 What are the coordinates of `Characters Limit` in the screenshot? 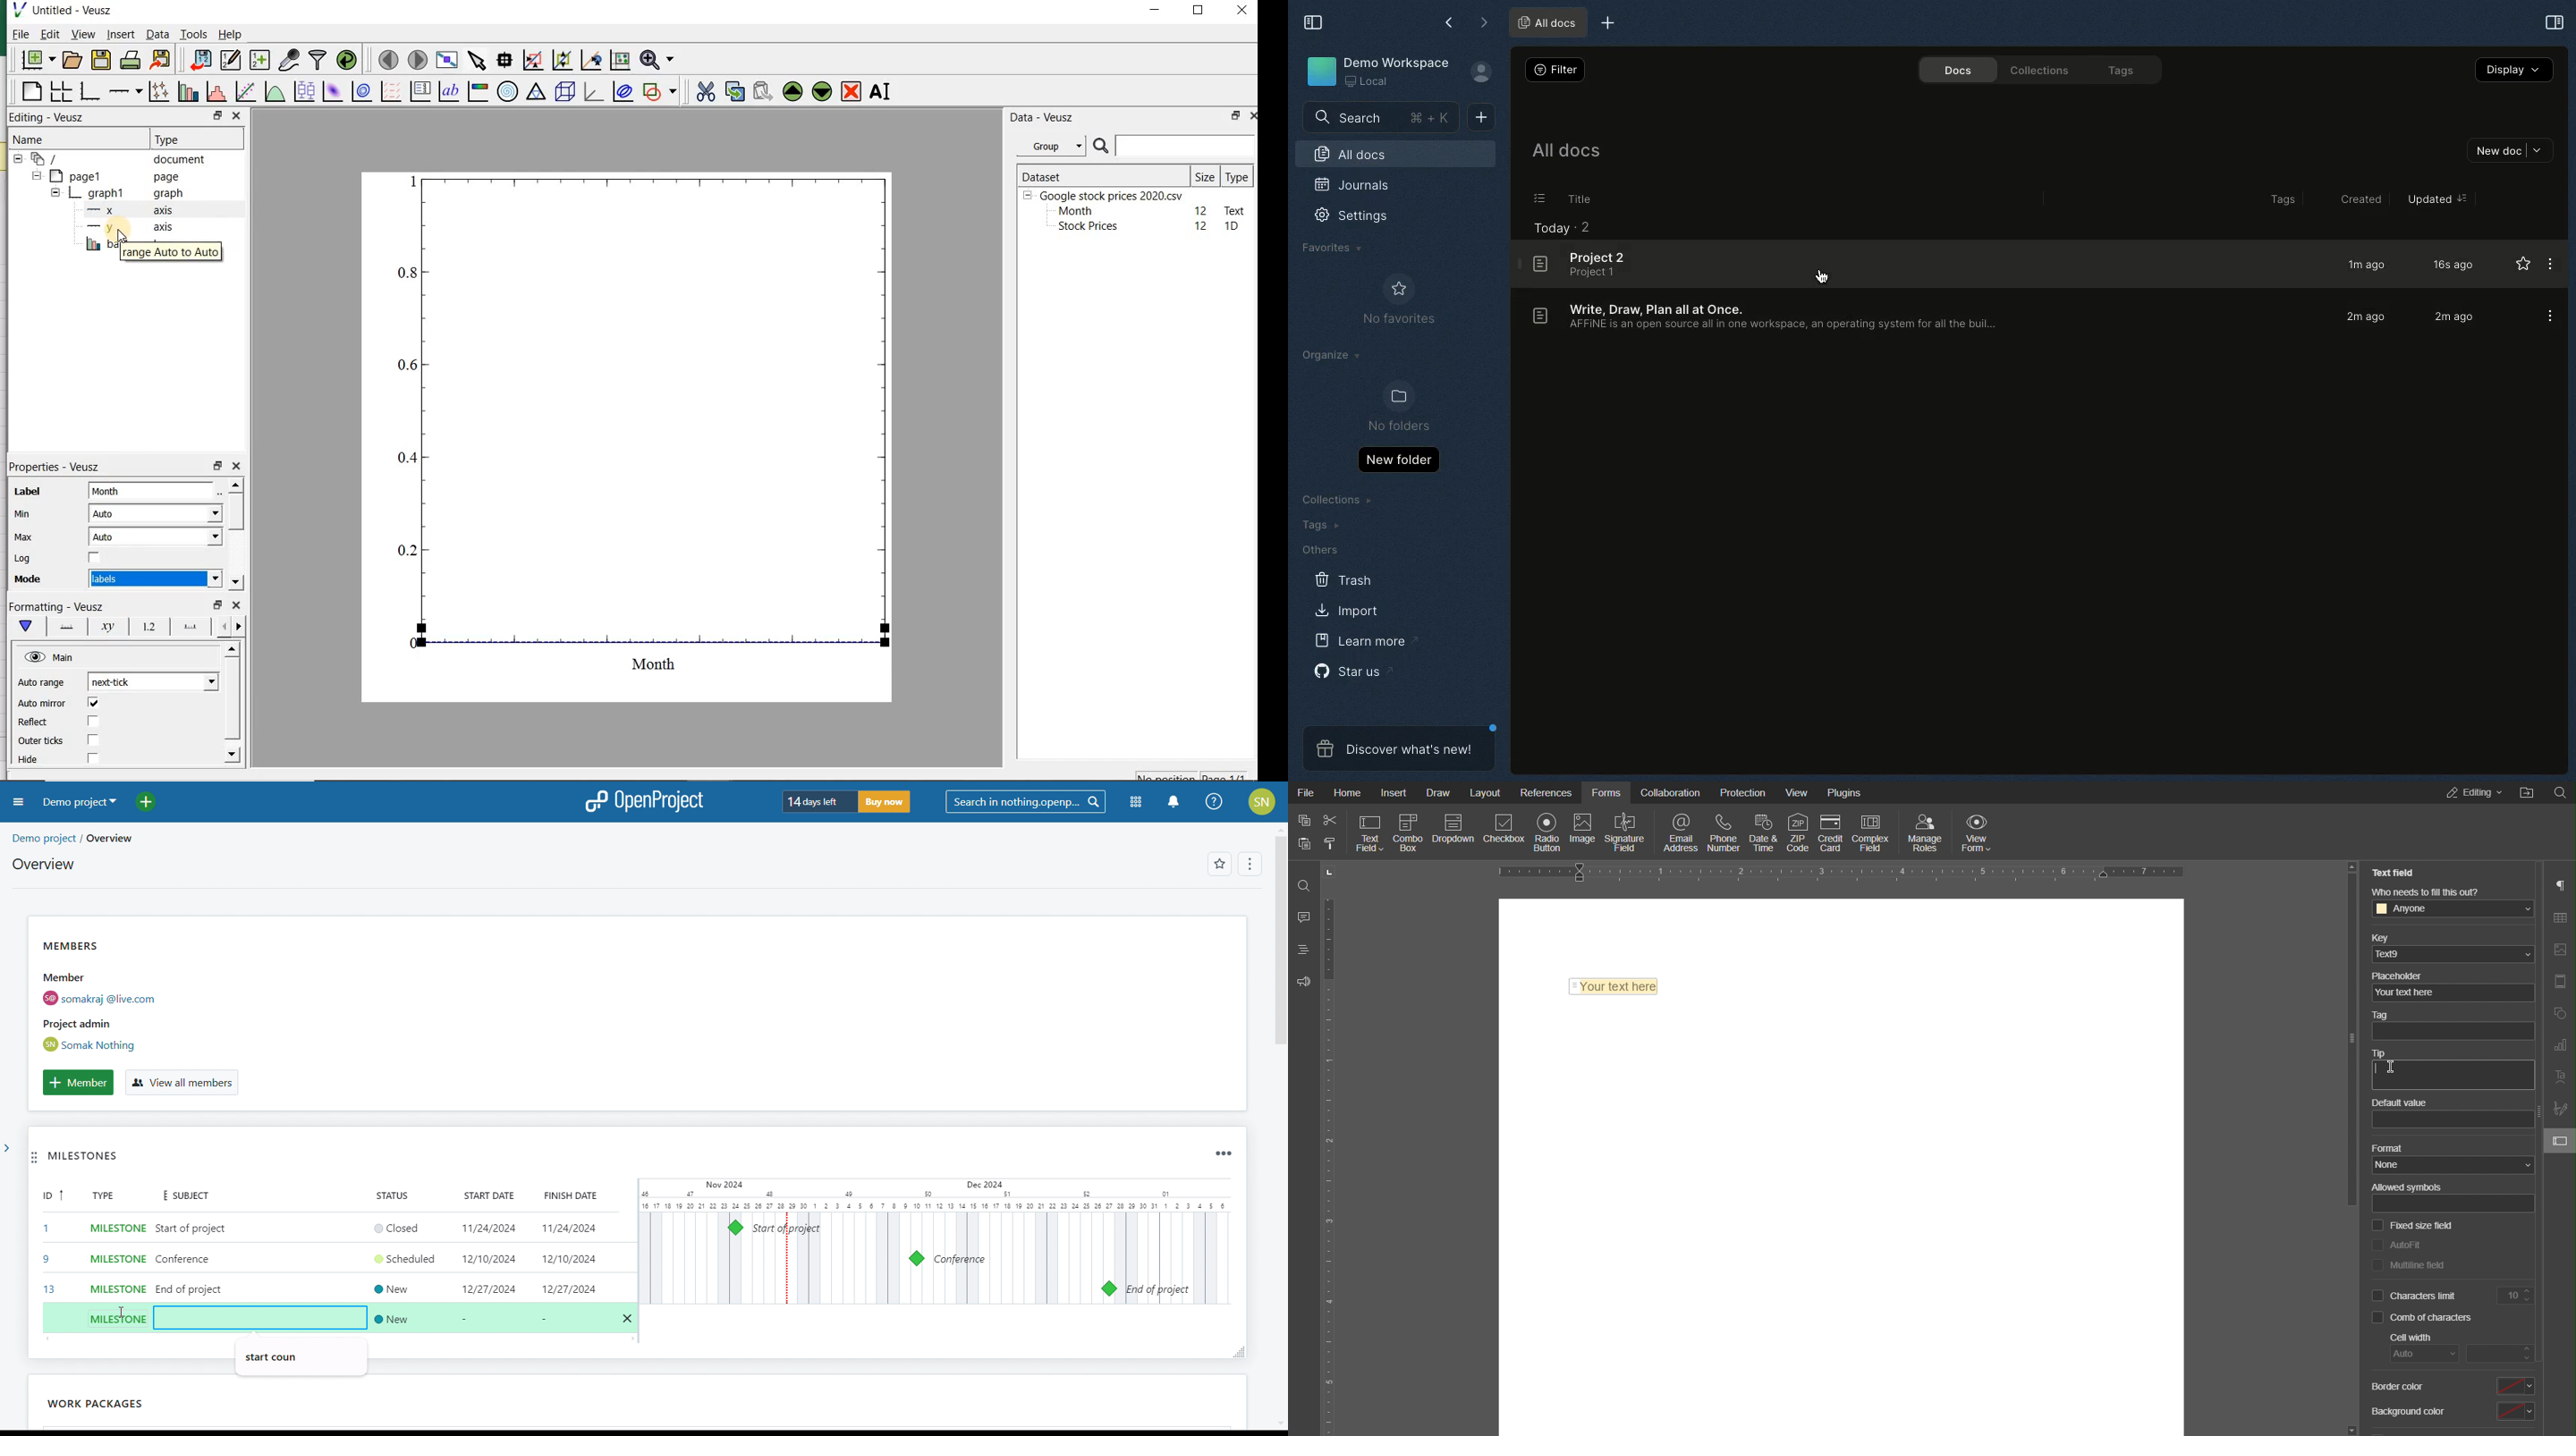 It's located at (2462, 1296).